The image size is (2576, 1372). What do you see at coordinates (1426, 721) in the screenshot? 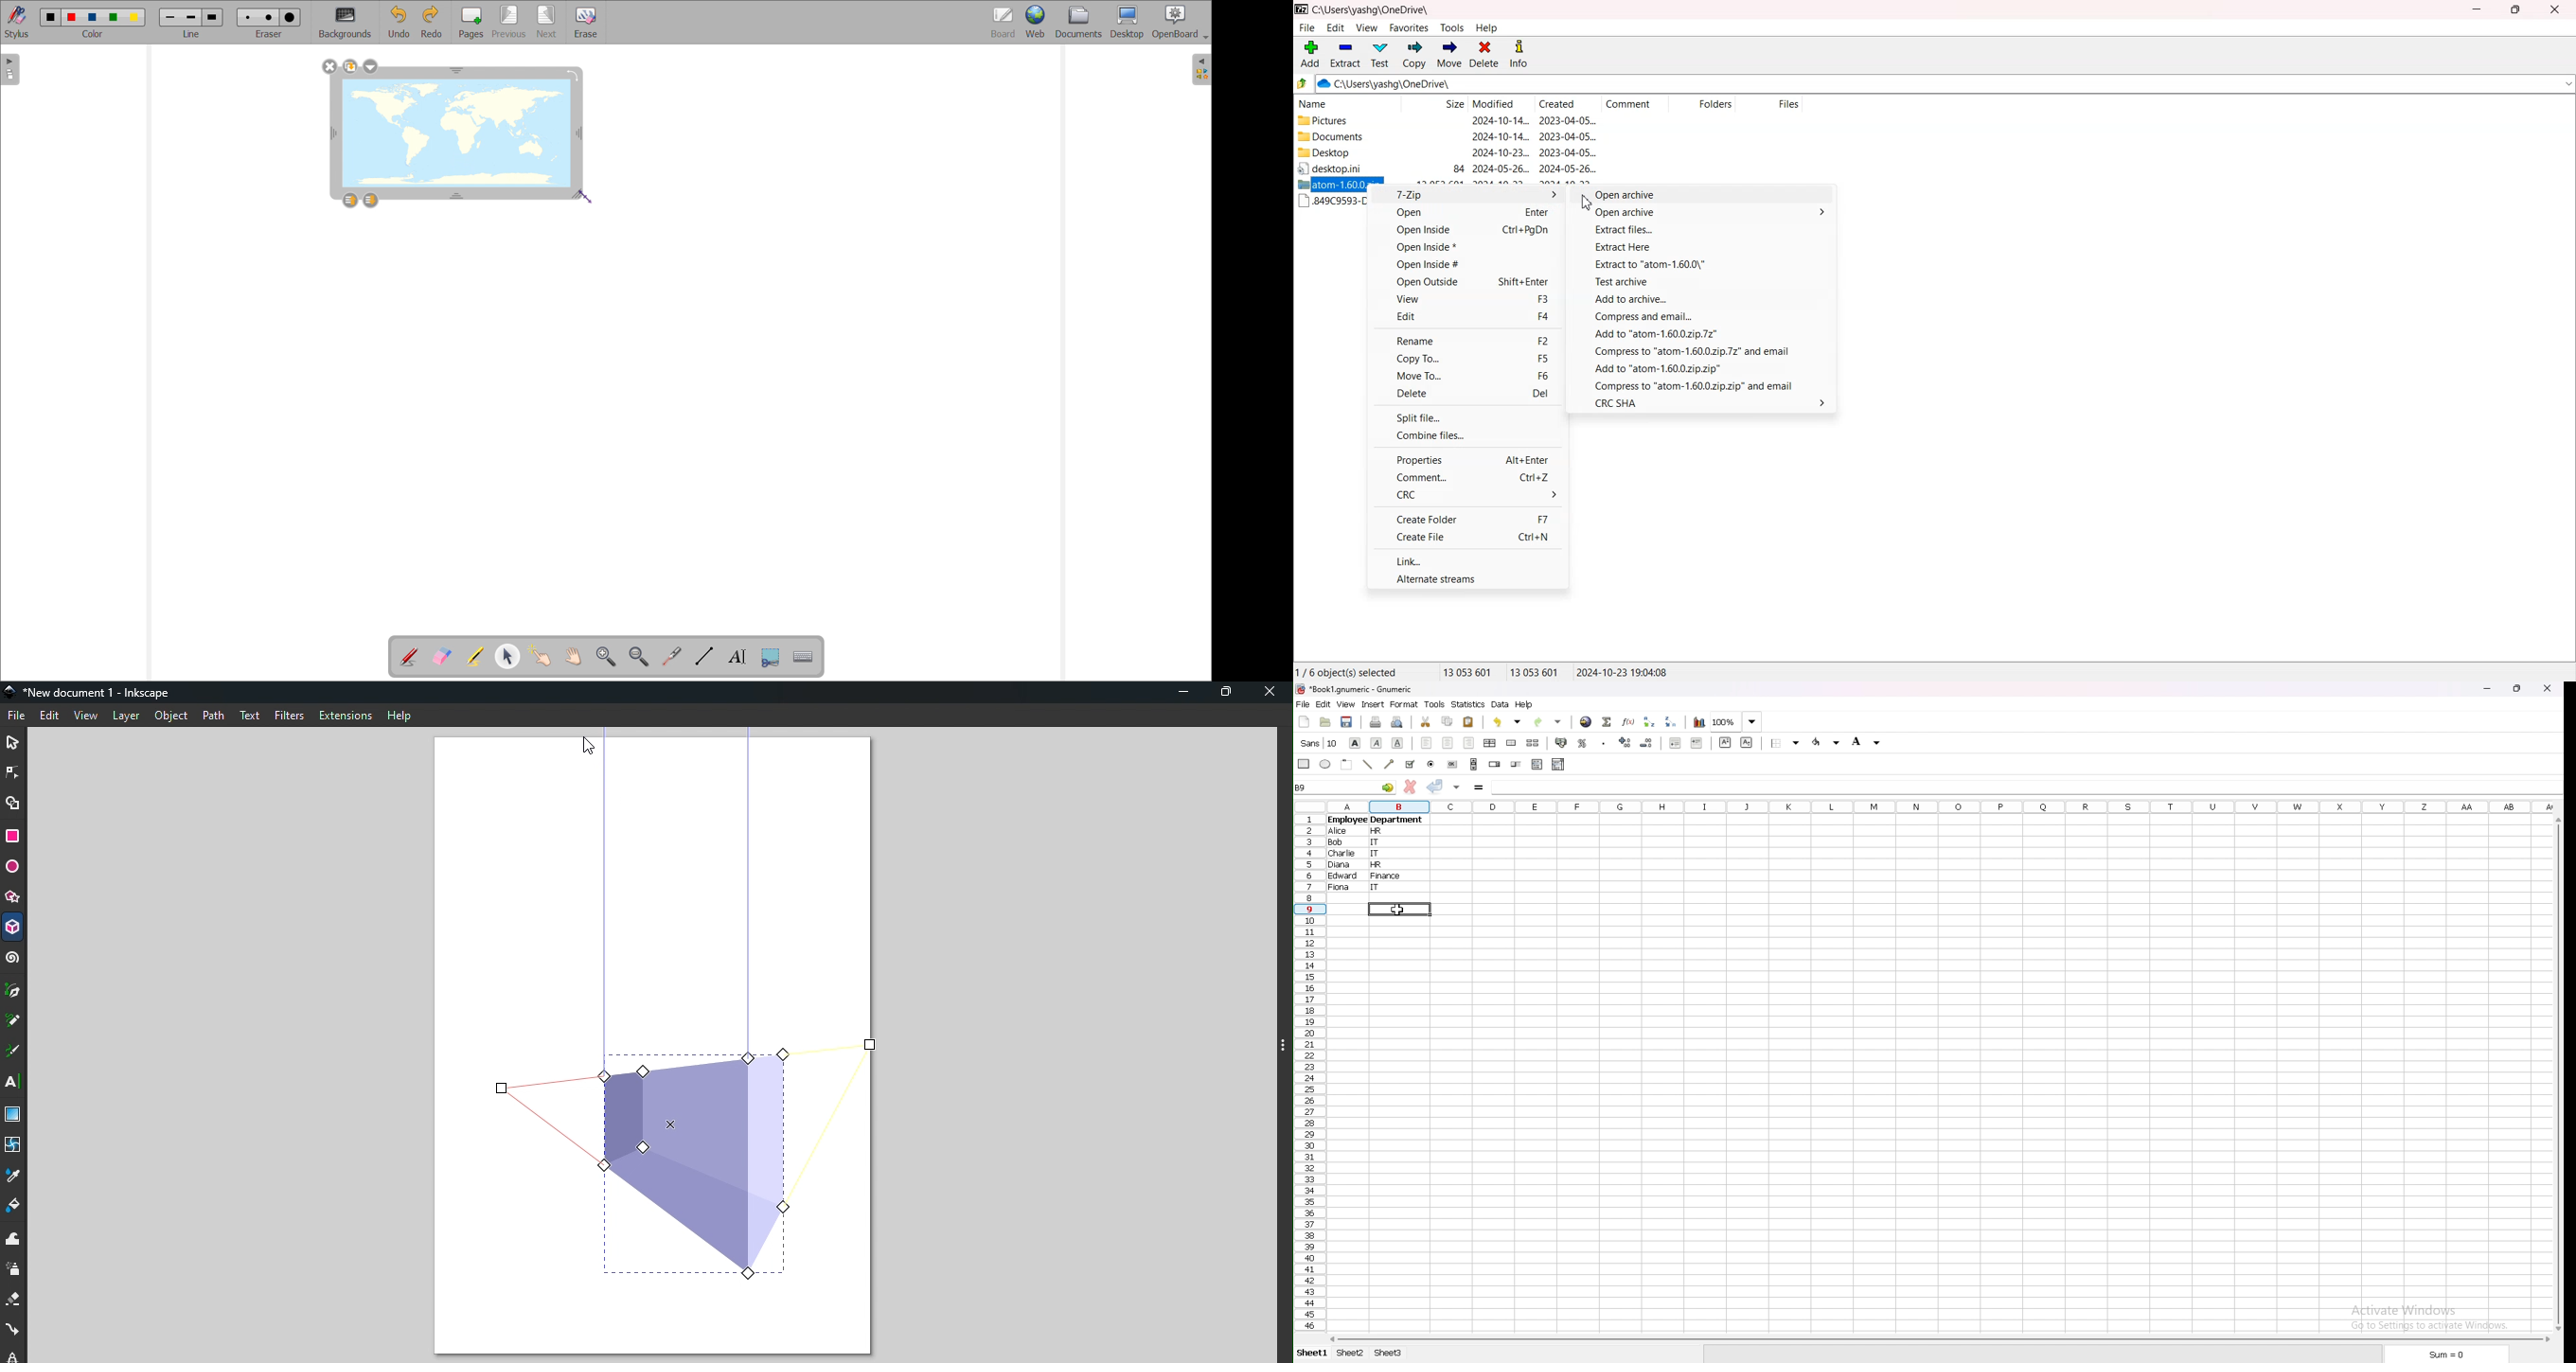
I see `cut` at bounding box center [1426, 721].